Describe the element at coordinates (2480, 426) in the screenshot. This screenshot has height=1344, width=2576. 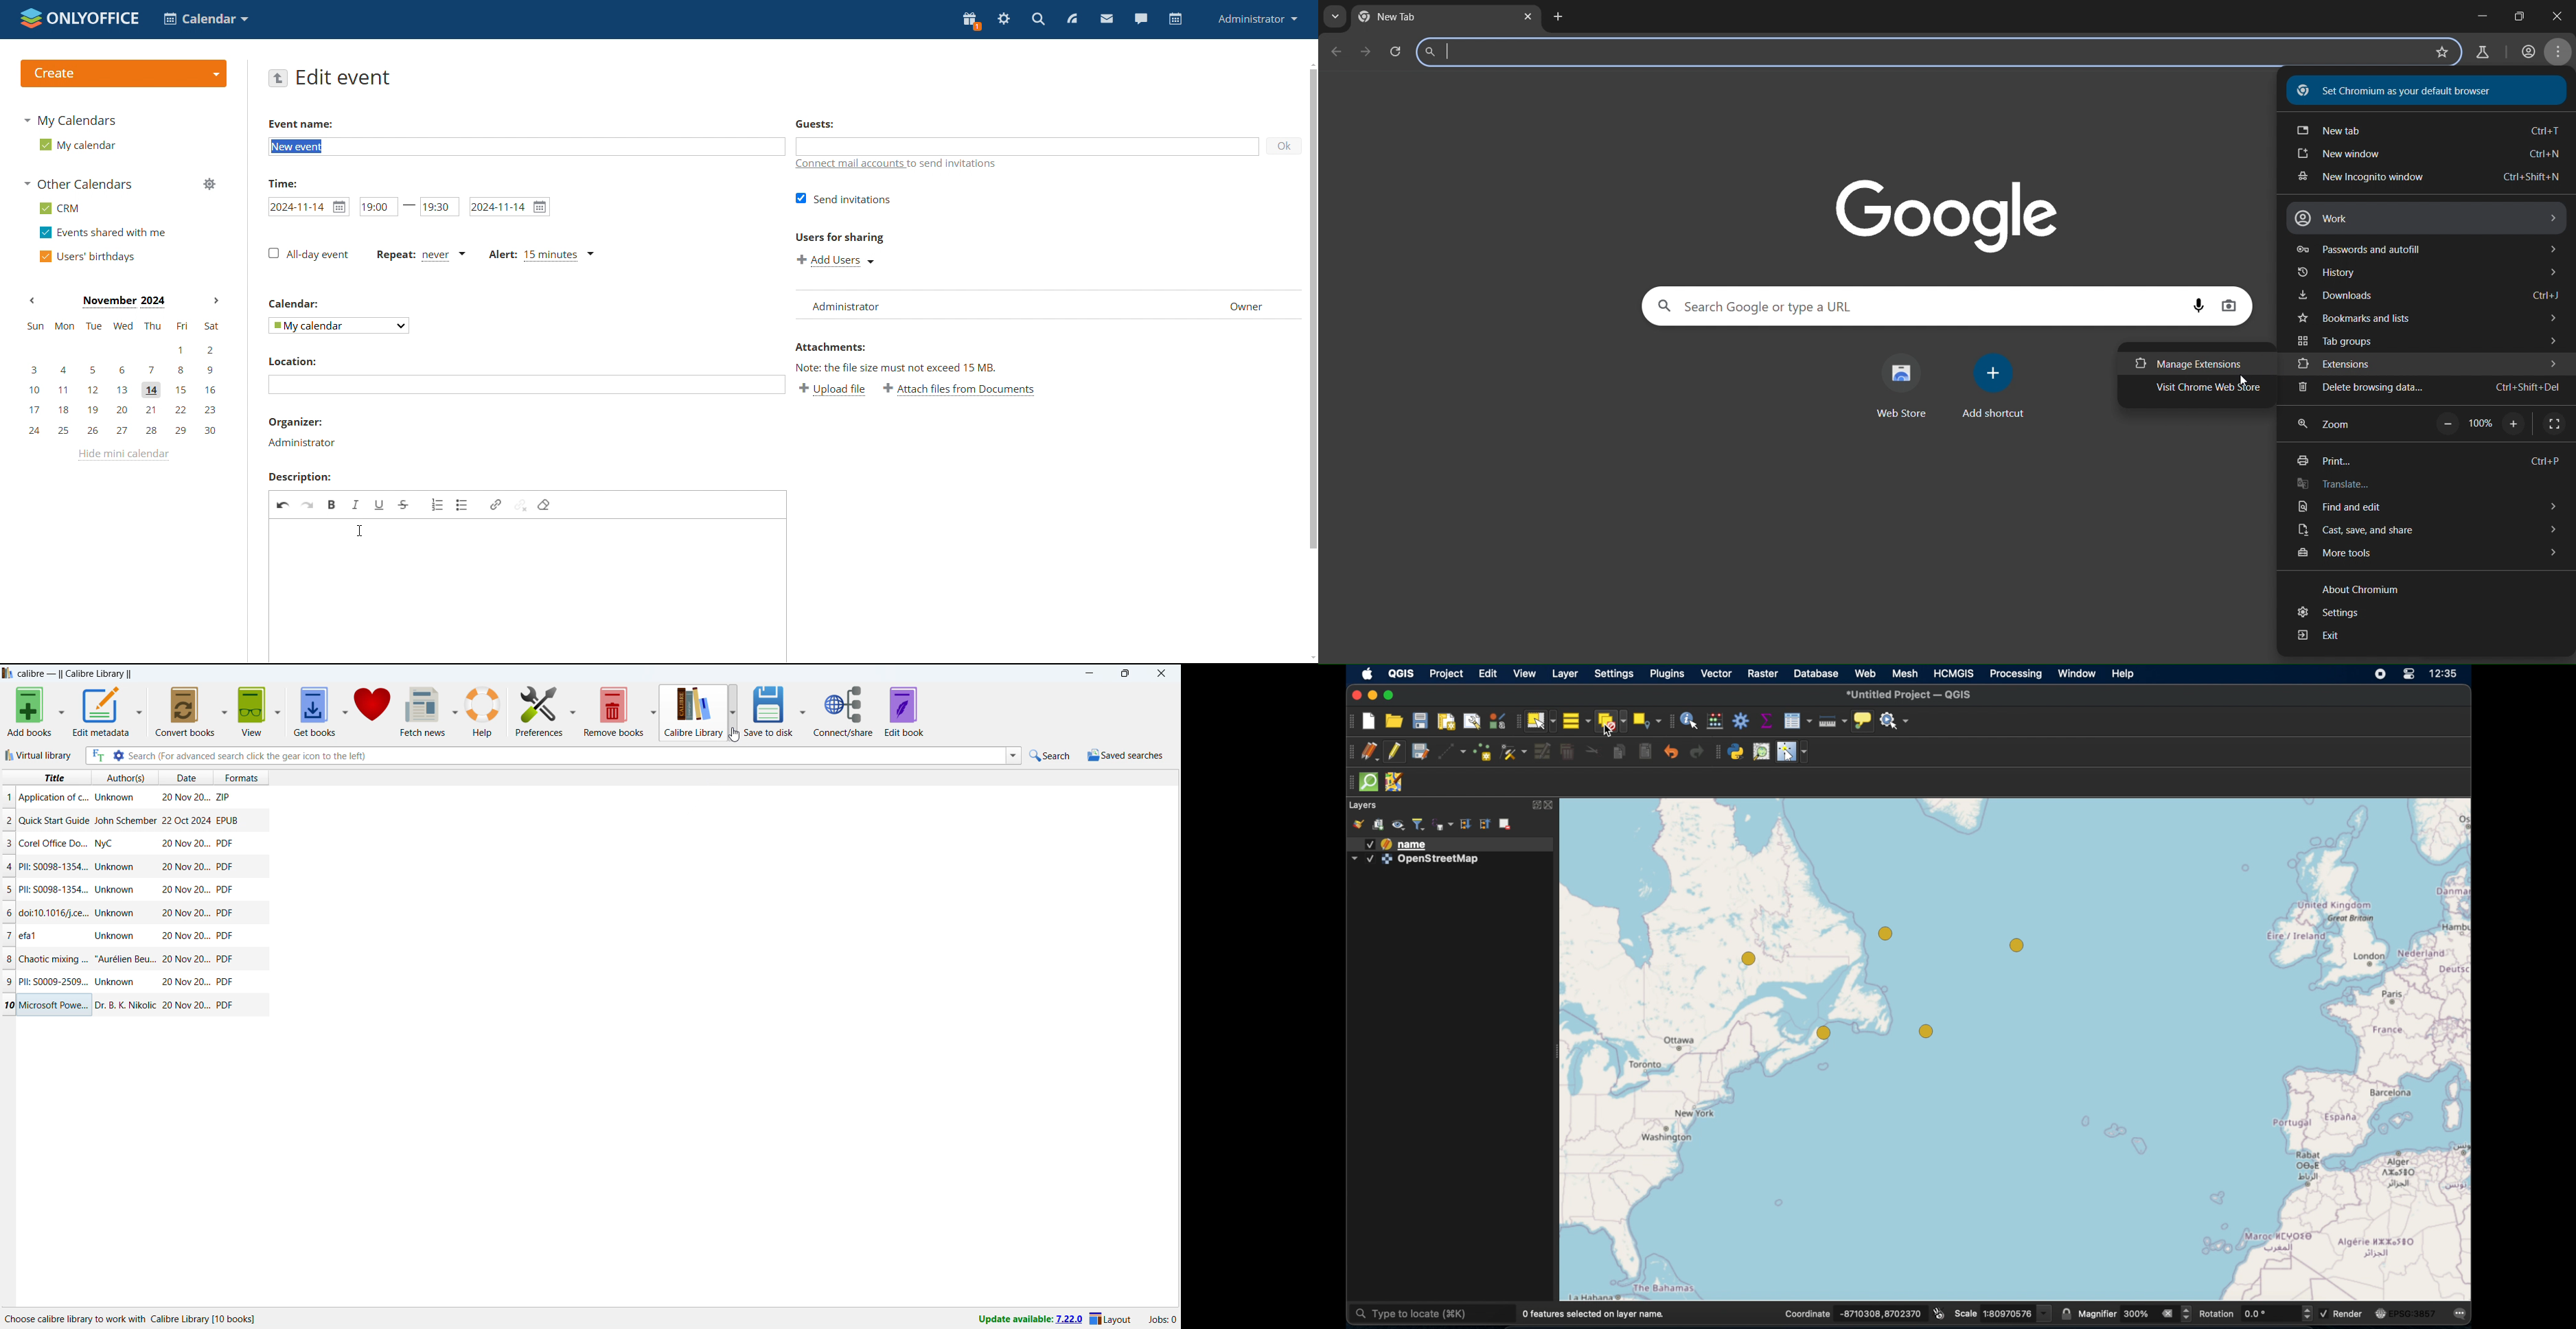
I see `100%` at that location.